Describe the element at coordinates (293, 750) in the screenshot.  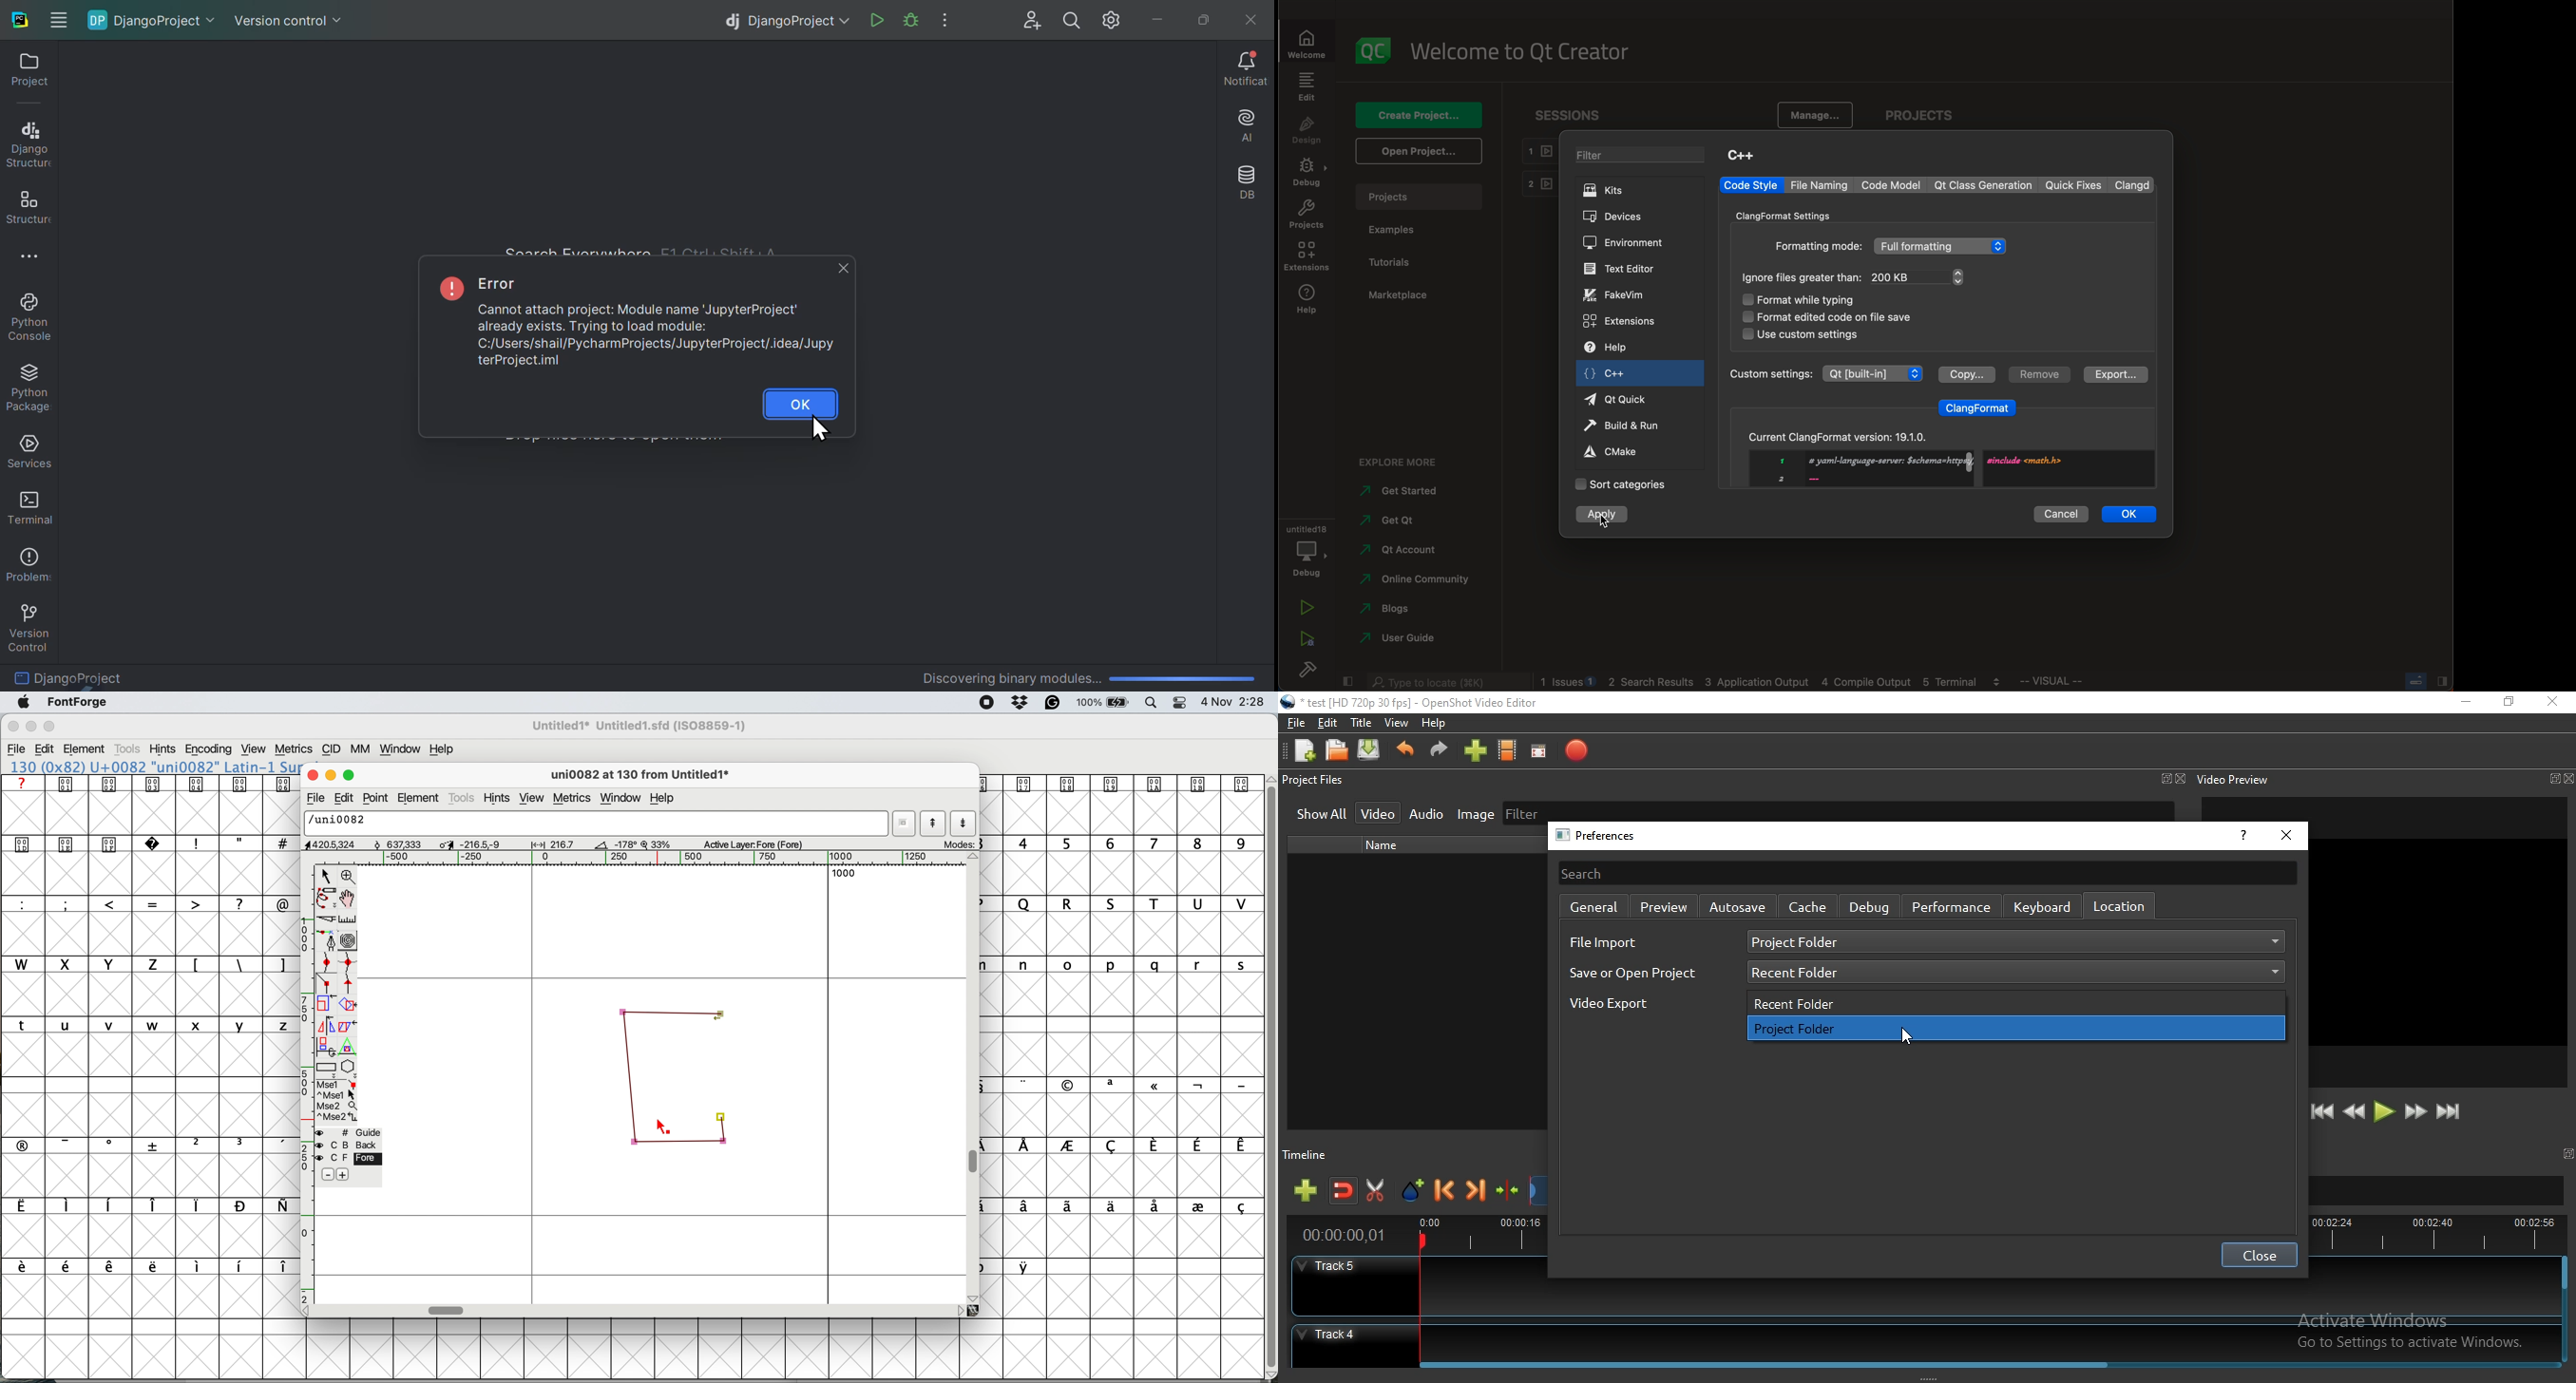
I see `metrics` at that location.